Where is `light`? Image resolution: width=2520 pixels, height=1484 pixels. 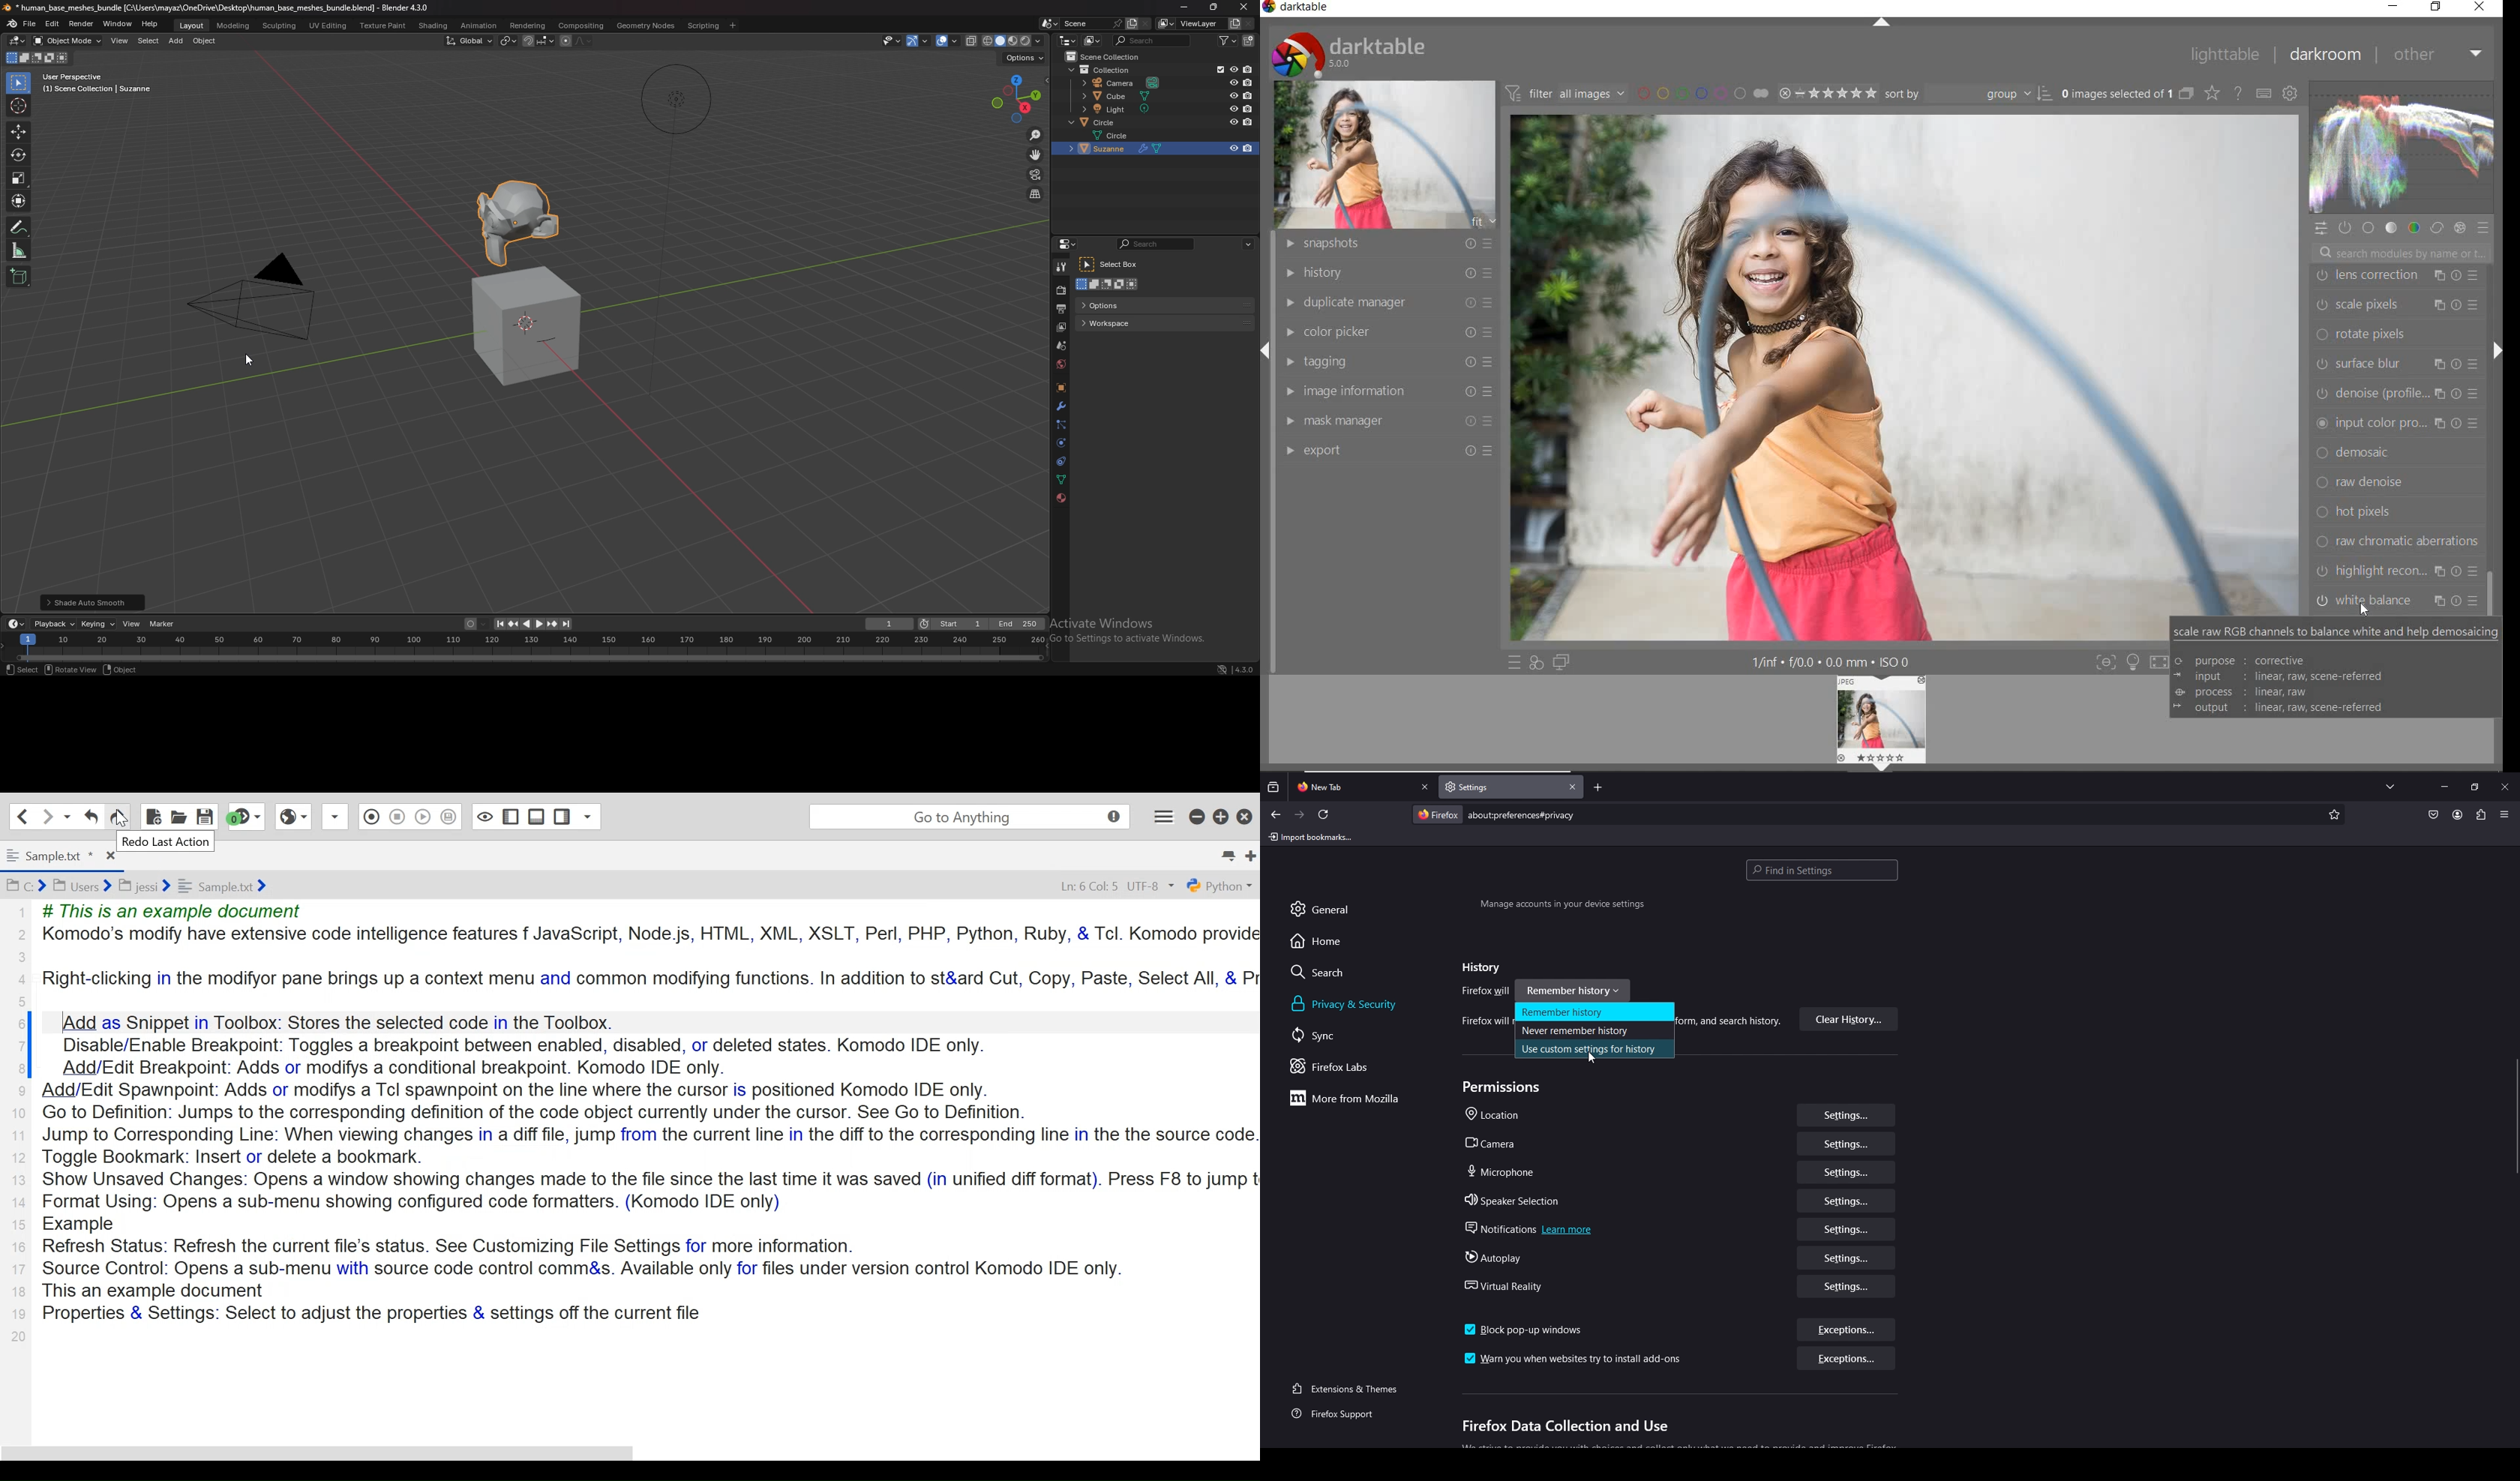 light is located at coordinates (1117, 109).